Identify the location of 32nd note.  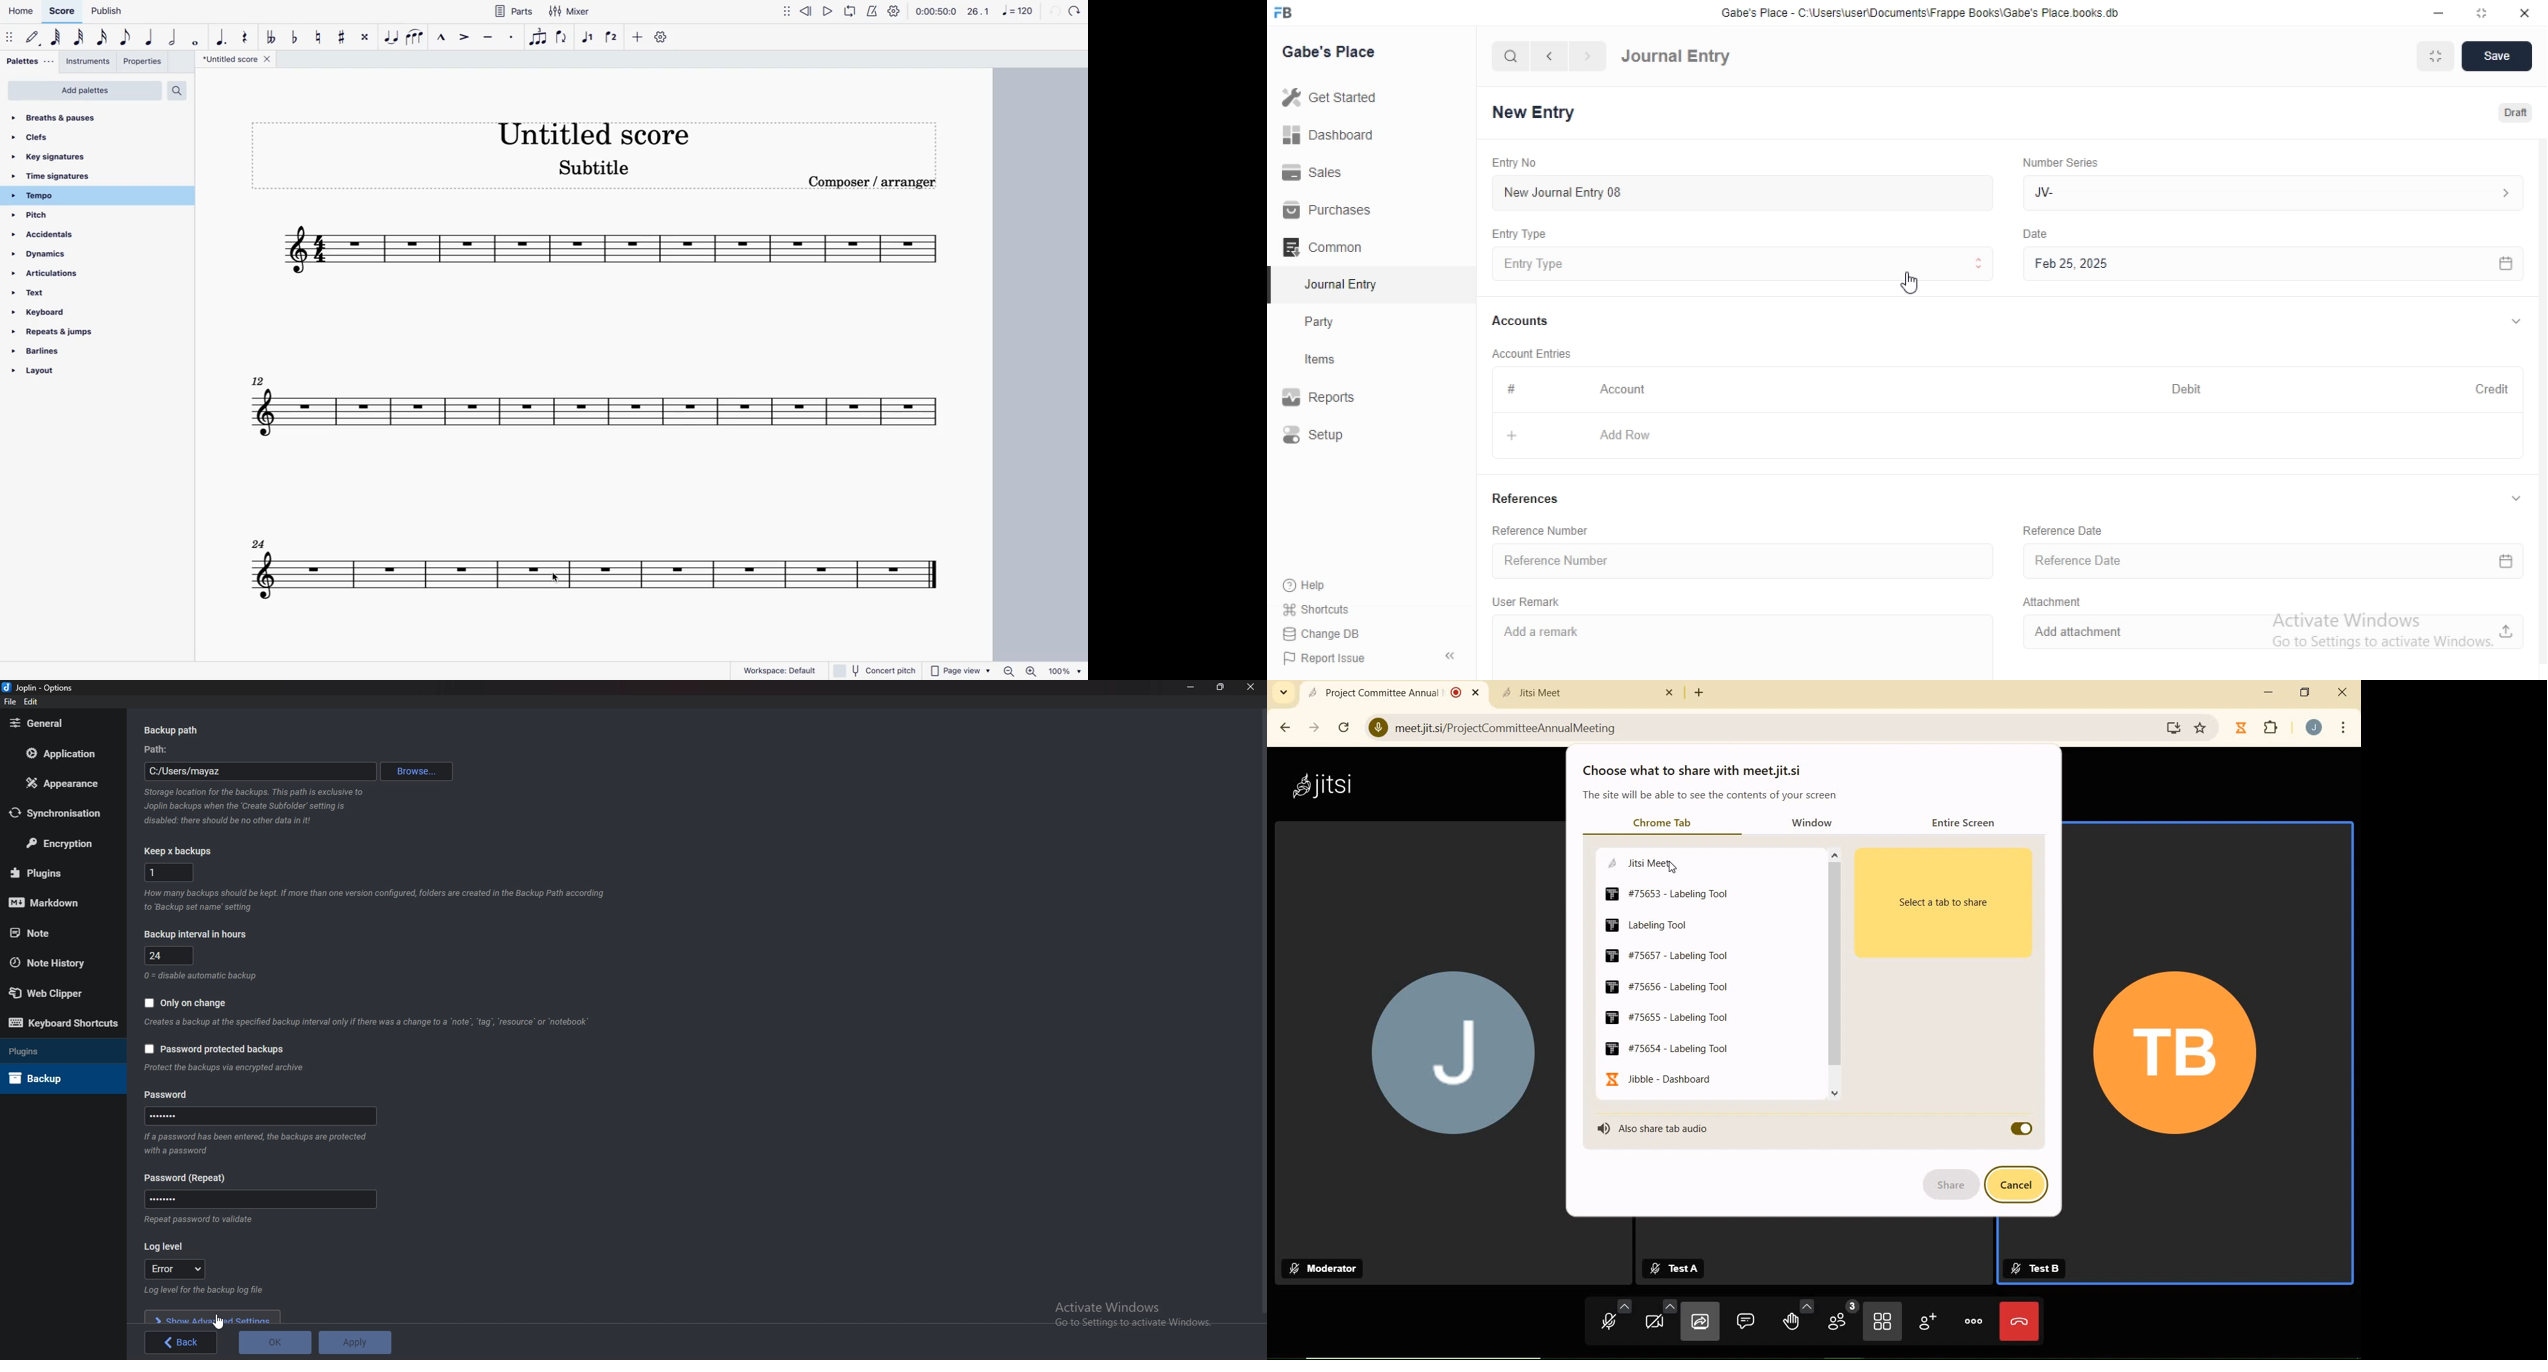
(80, 38).